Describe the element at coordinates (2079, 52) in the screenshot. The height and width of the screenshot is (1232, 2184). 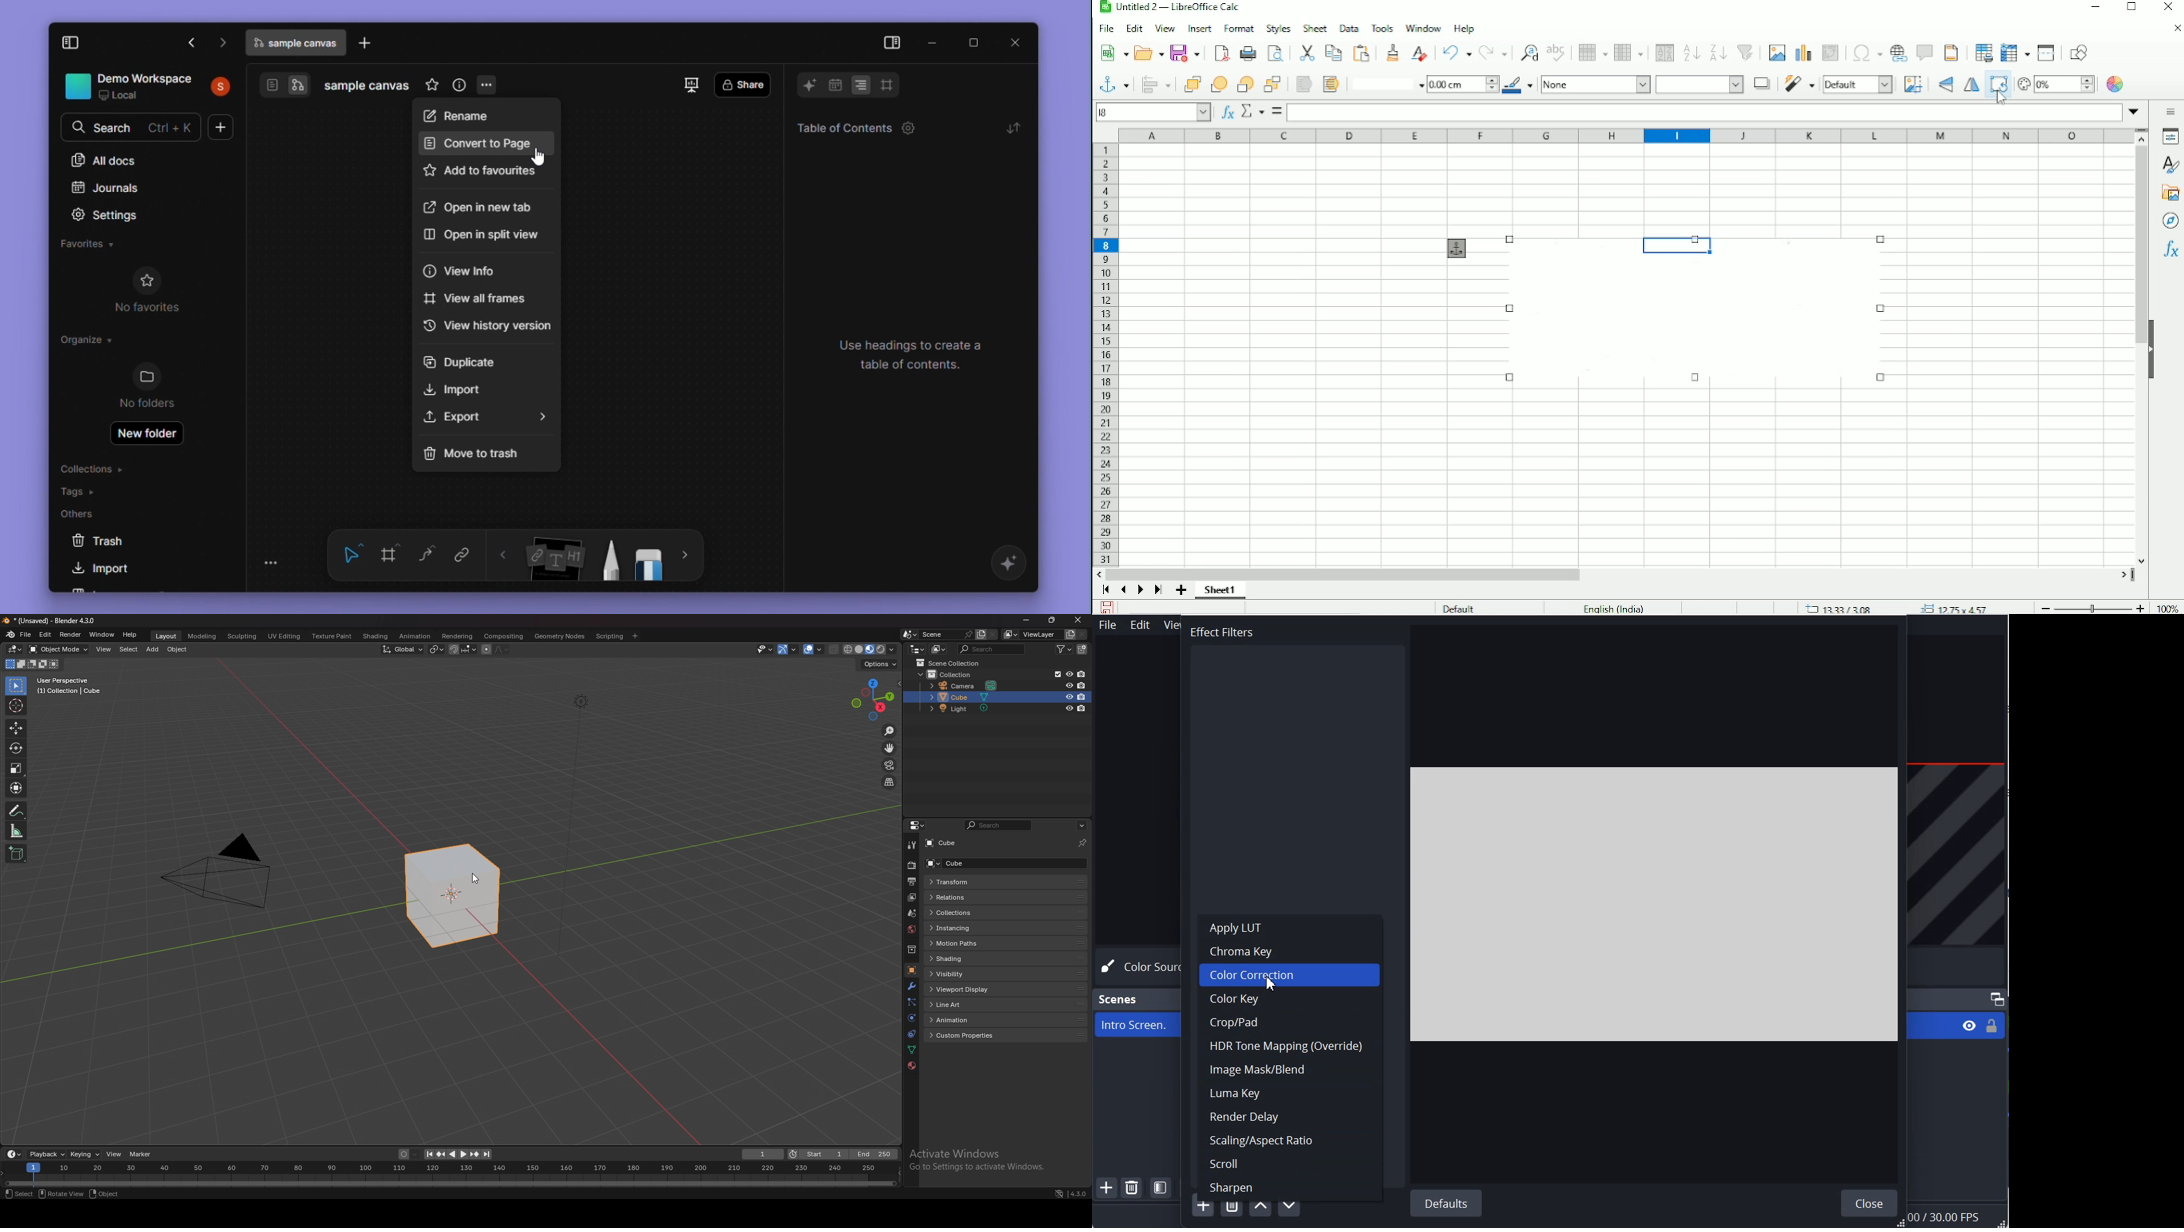
I see `Show draw functions` at that location.